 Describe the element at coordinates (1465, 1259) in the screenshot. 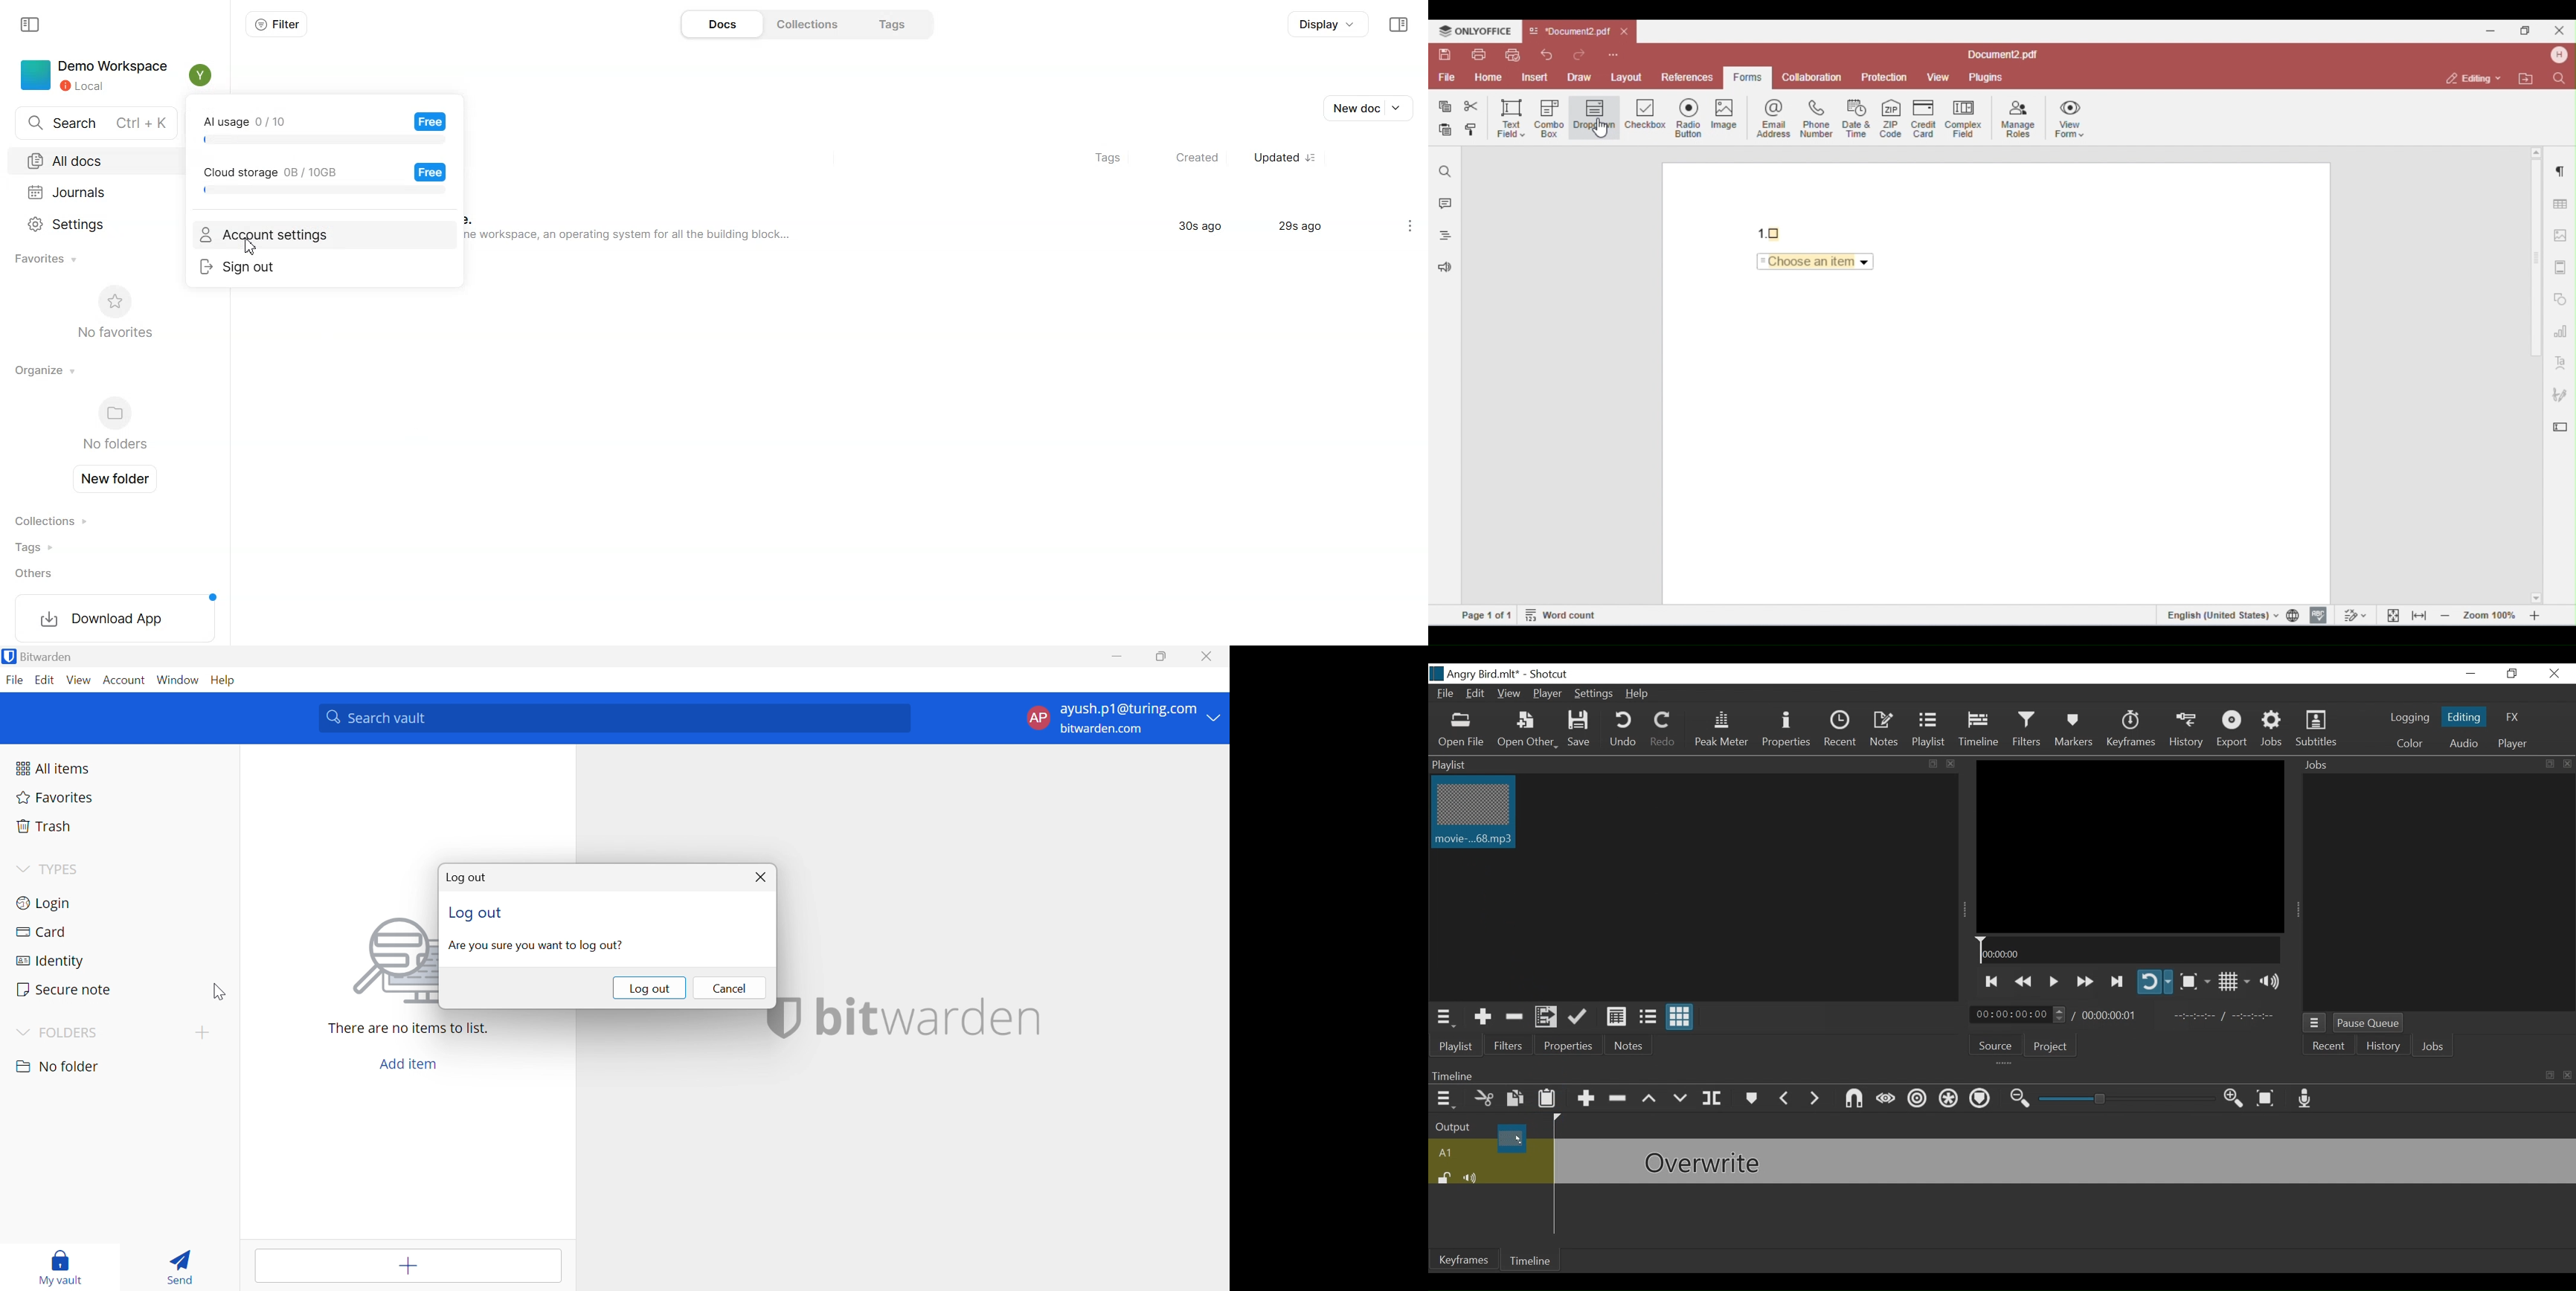

I see `Keyframes` at that location.